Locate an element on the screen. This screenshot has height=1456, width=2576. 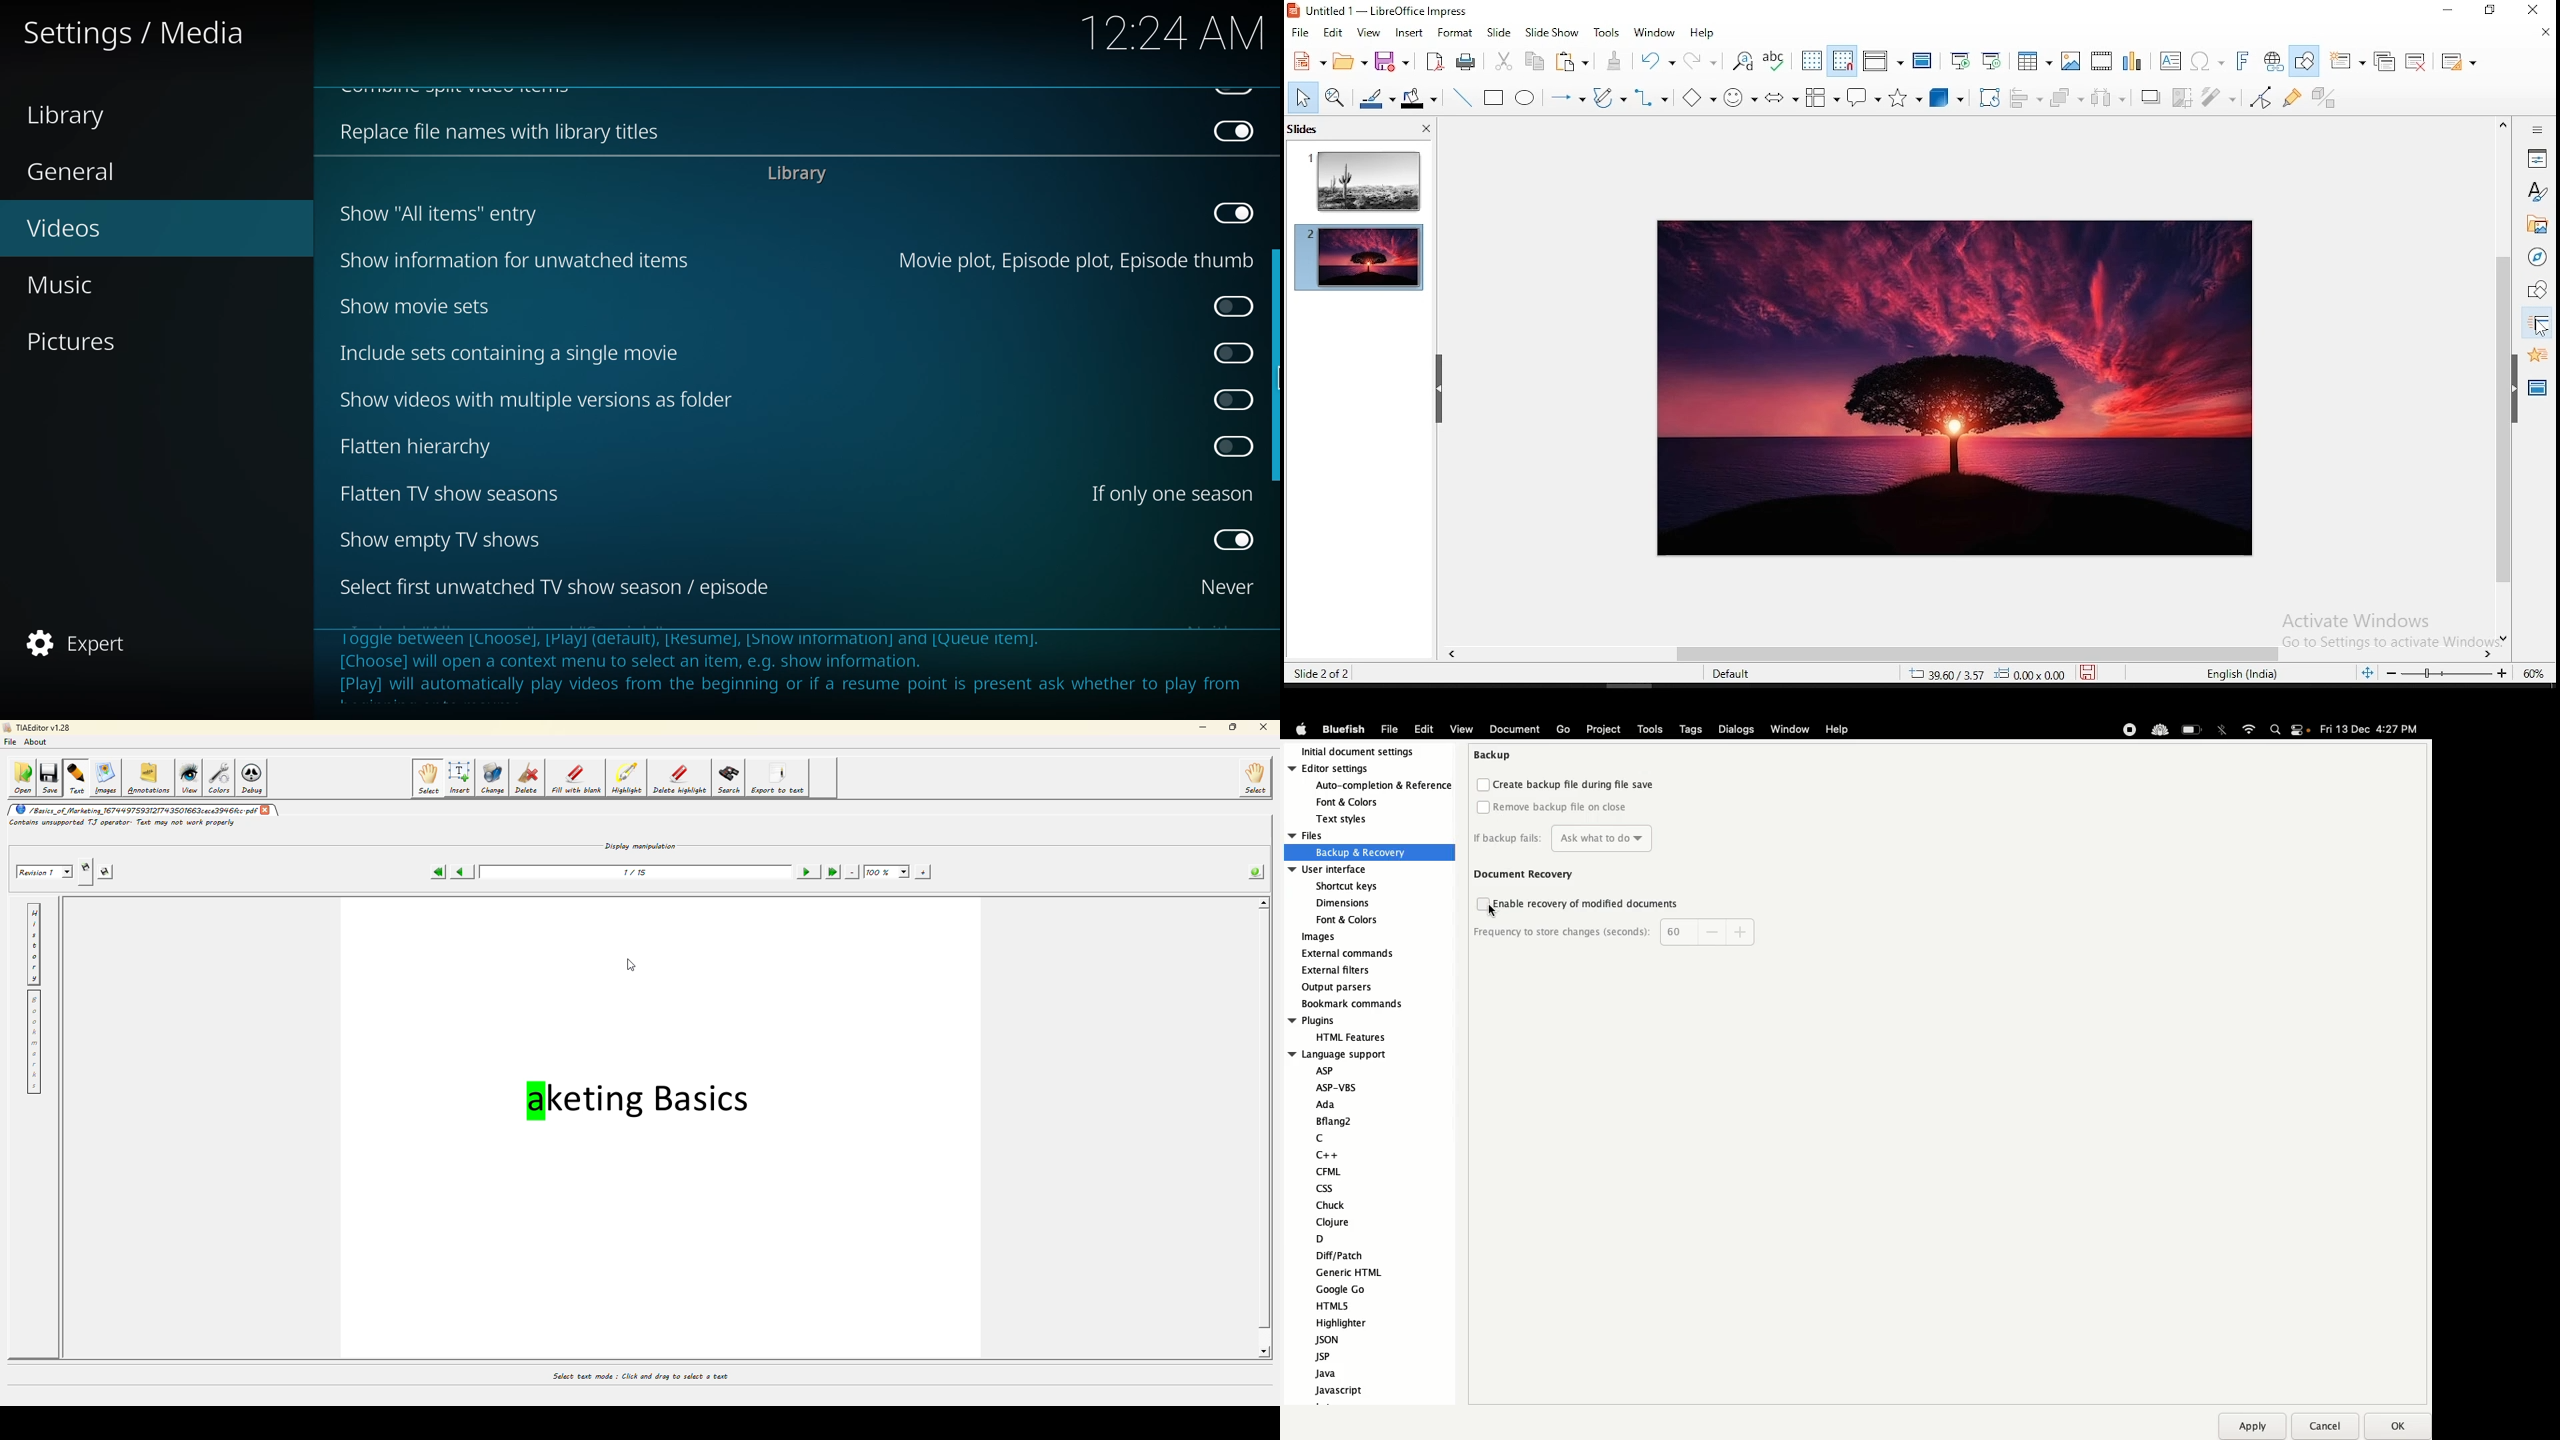
align objects is located at coordinates (2030, 97).